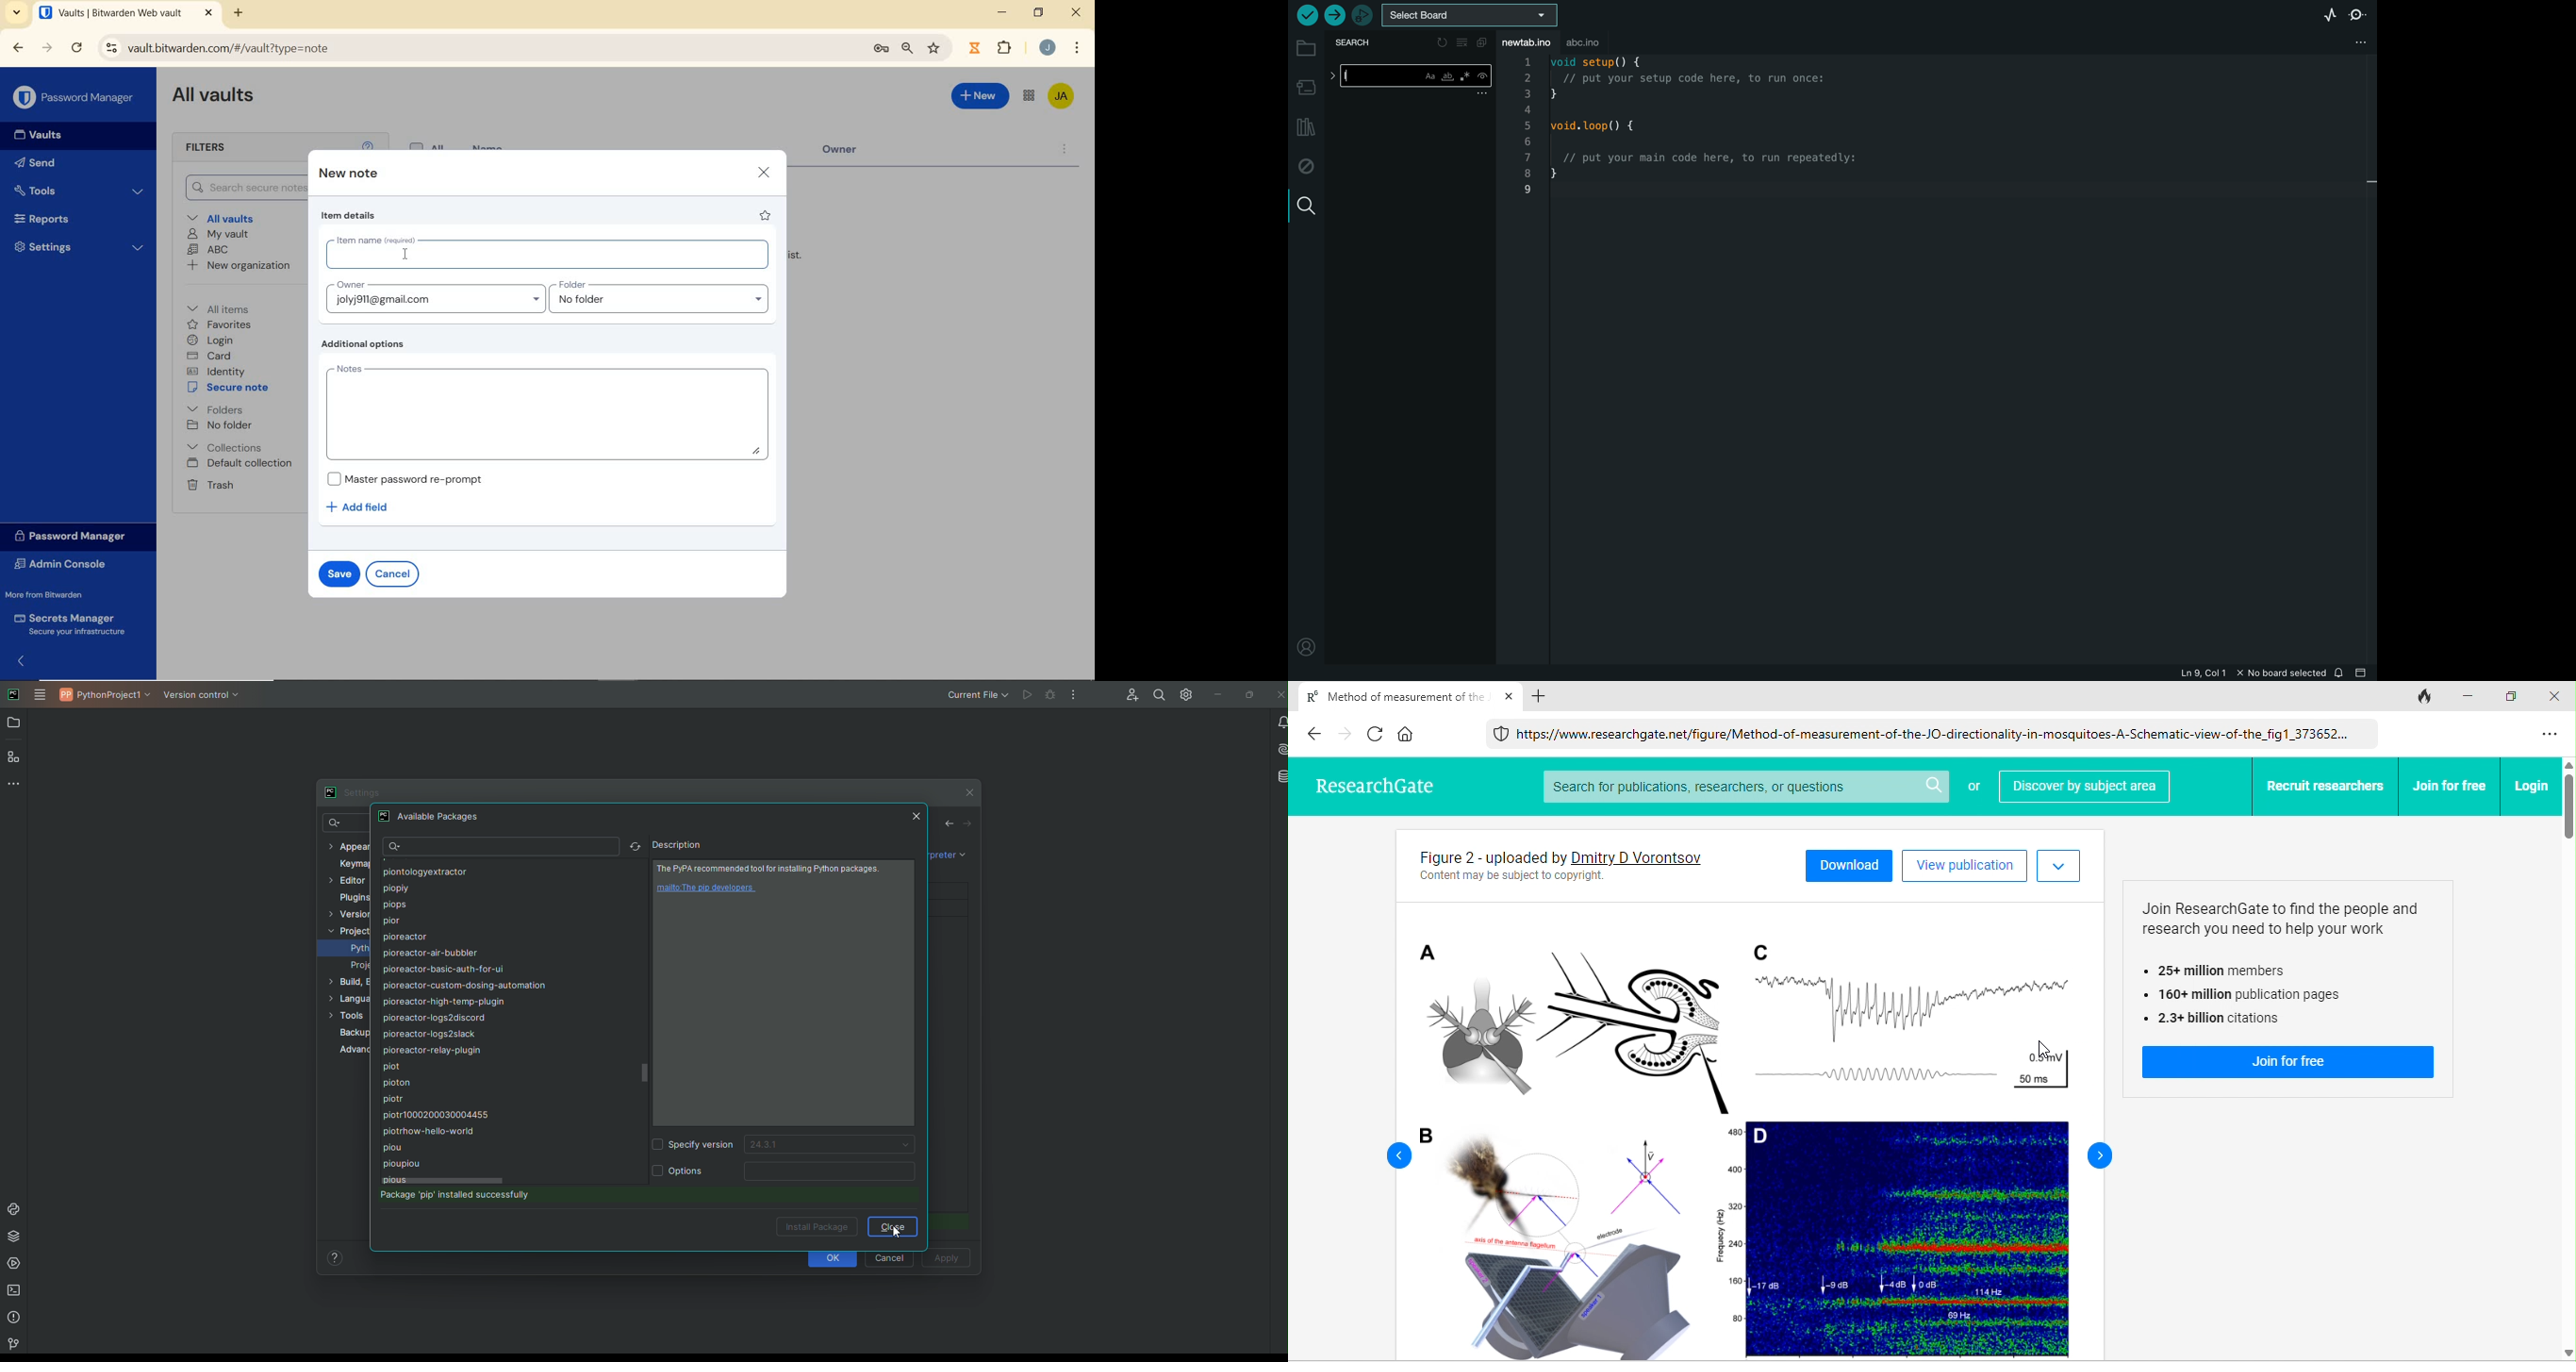 The image size is (2576, 1372). Describe the element at coordinates (240, 14) in the screenshot. I see `new tab` at that location.